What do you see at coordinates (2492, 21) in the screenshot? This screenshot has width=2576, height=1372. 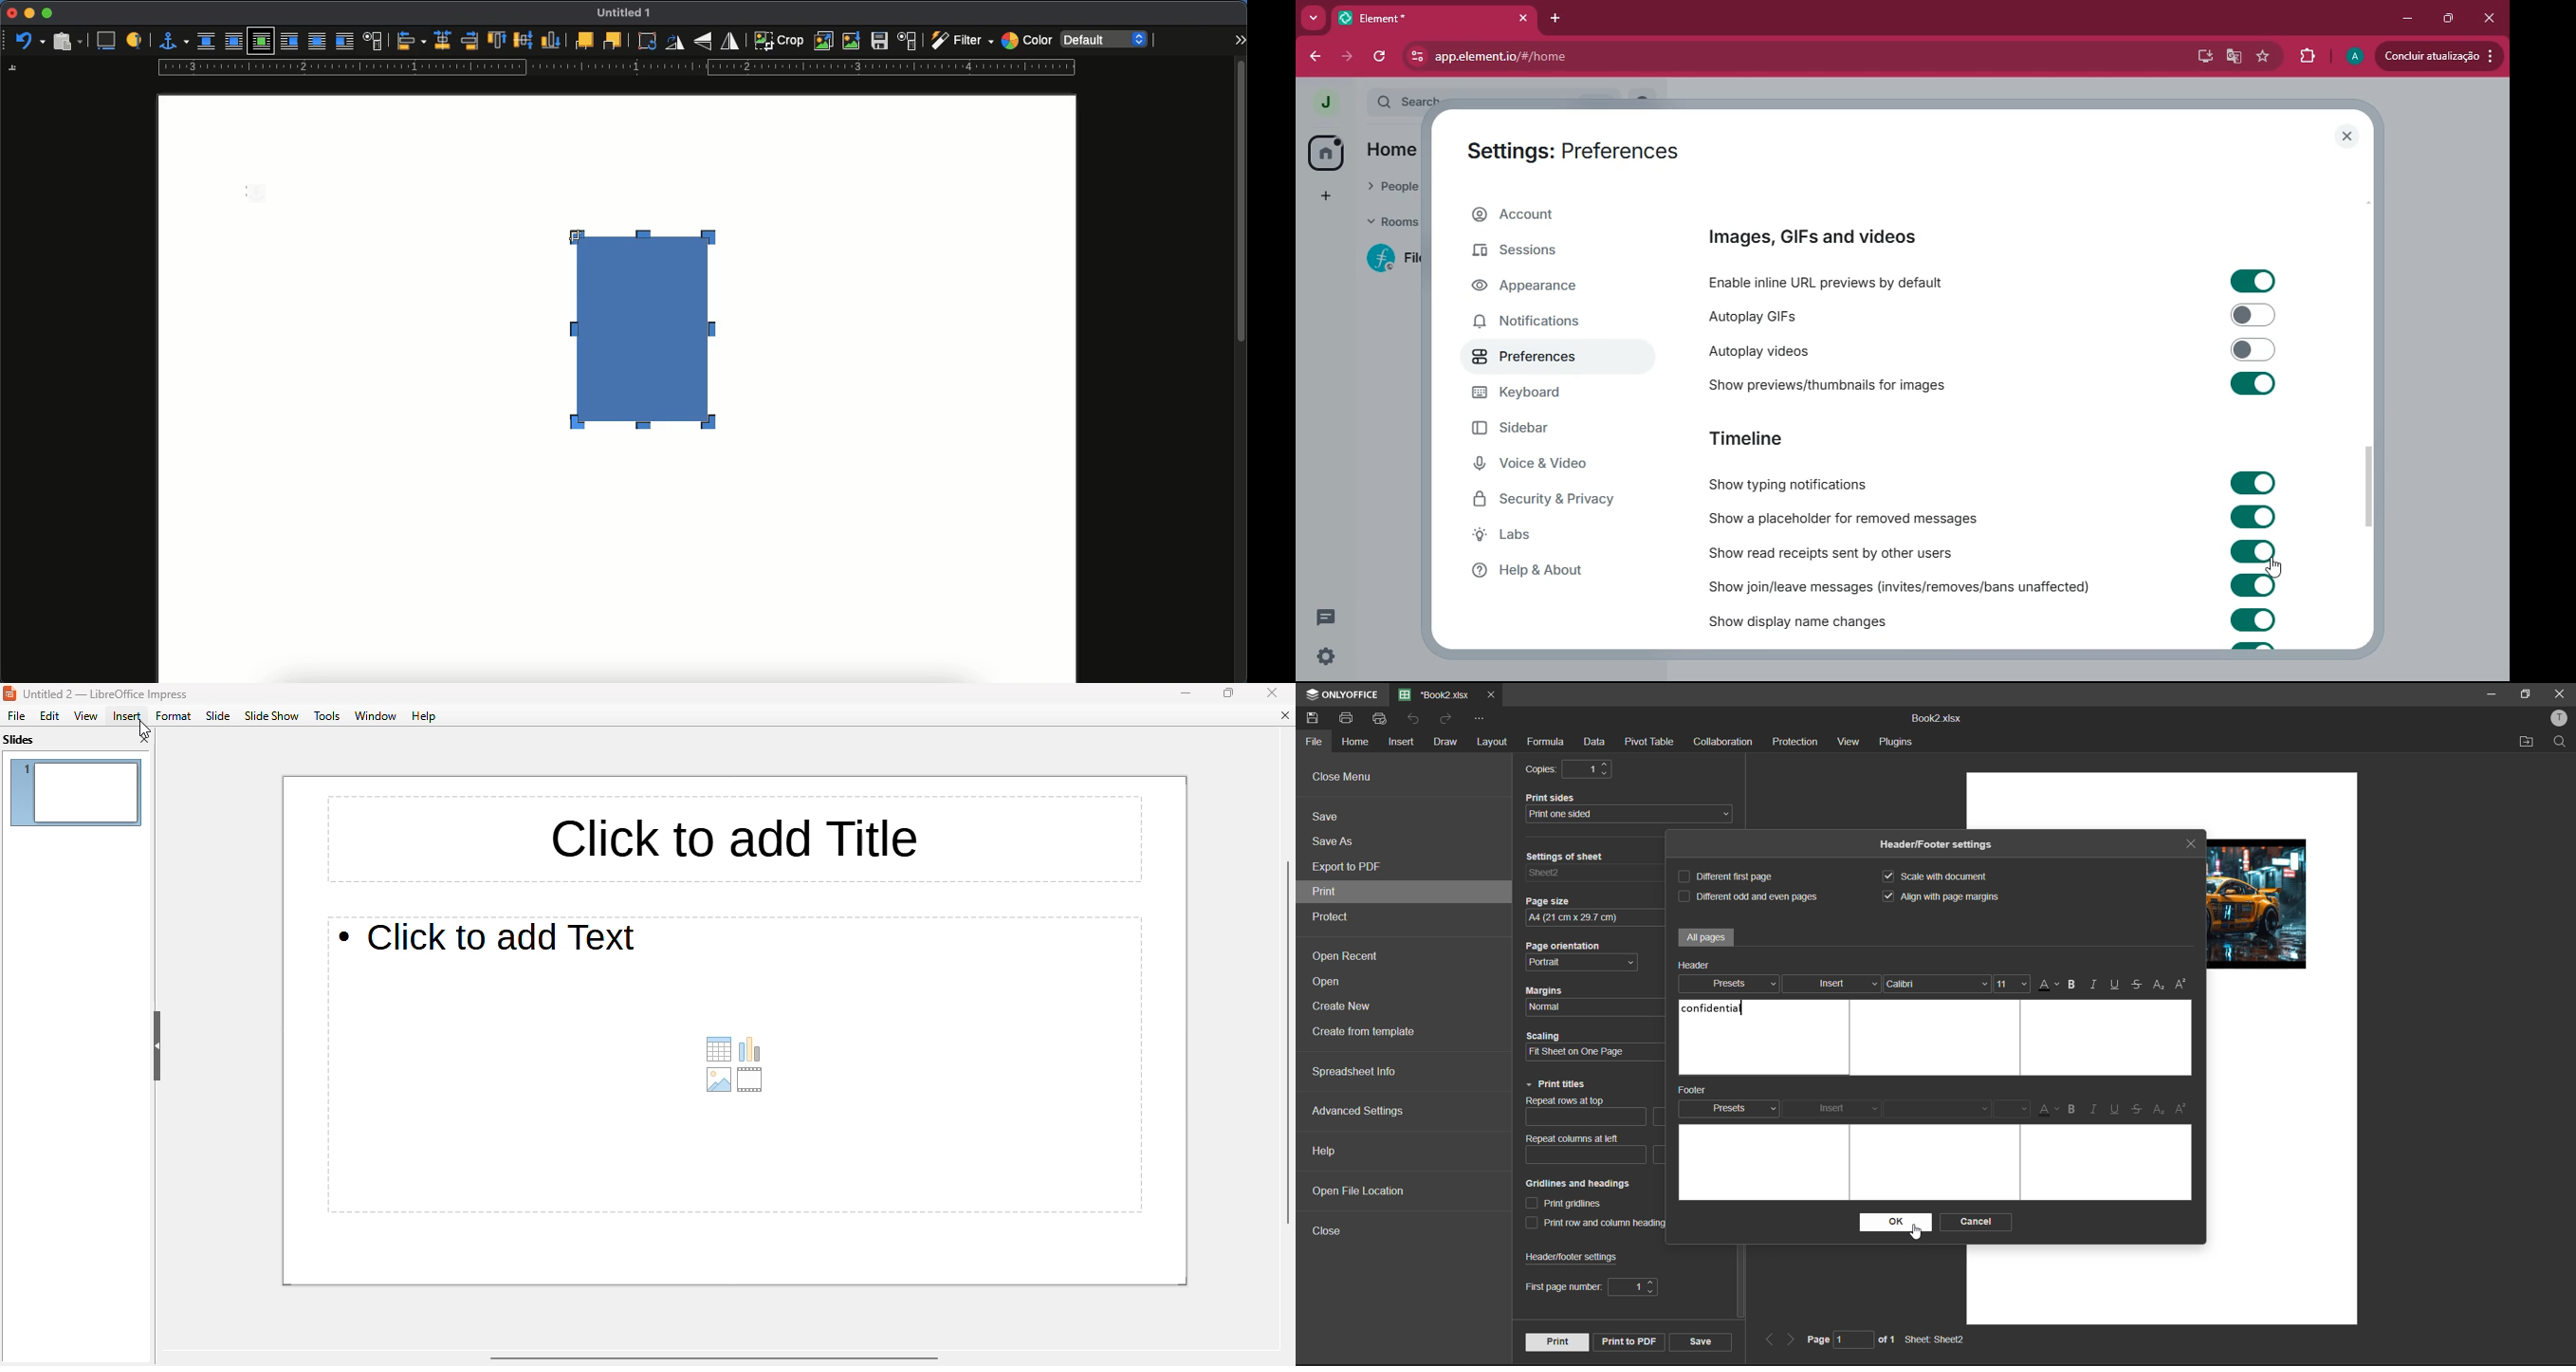 I see `close` at bounding box center [2492, 21].